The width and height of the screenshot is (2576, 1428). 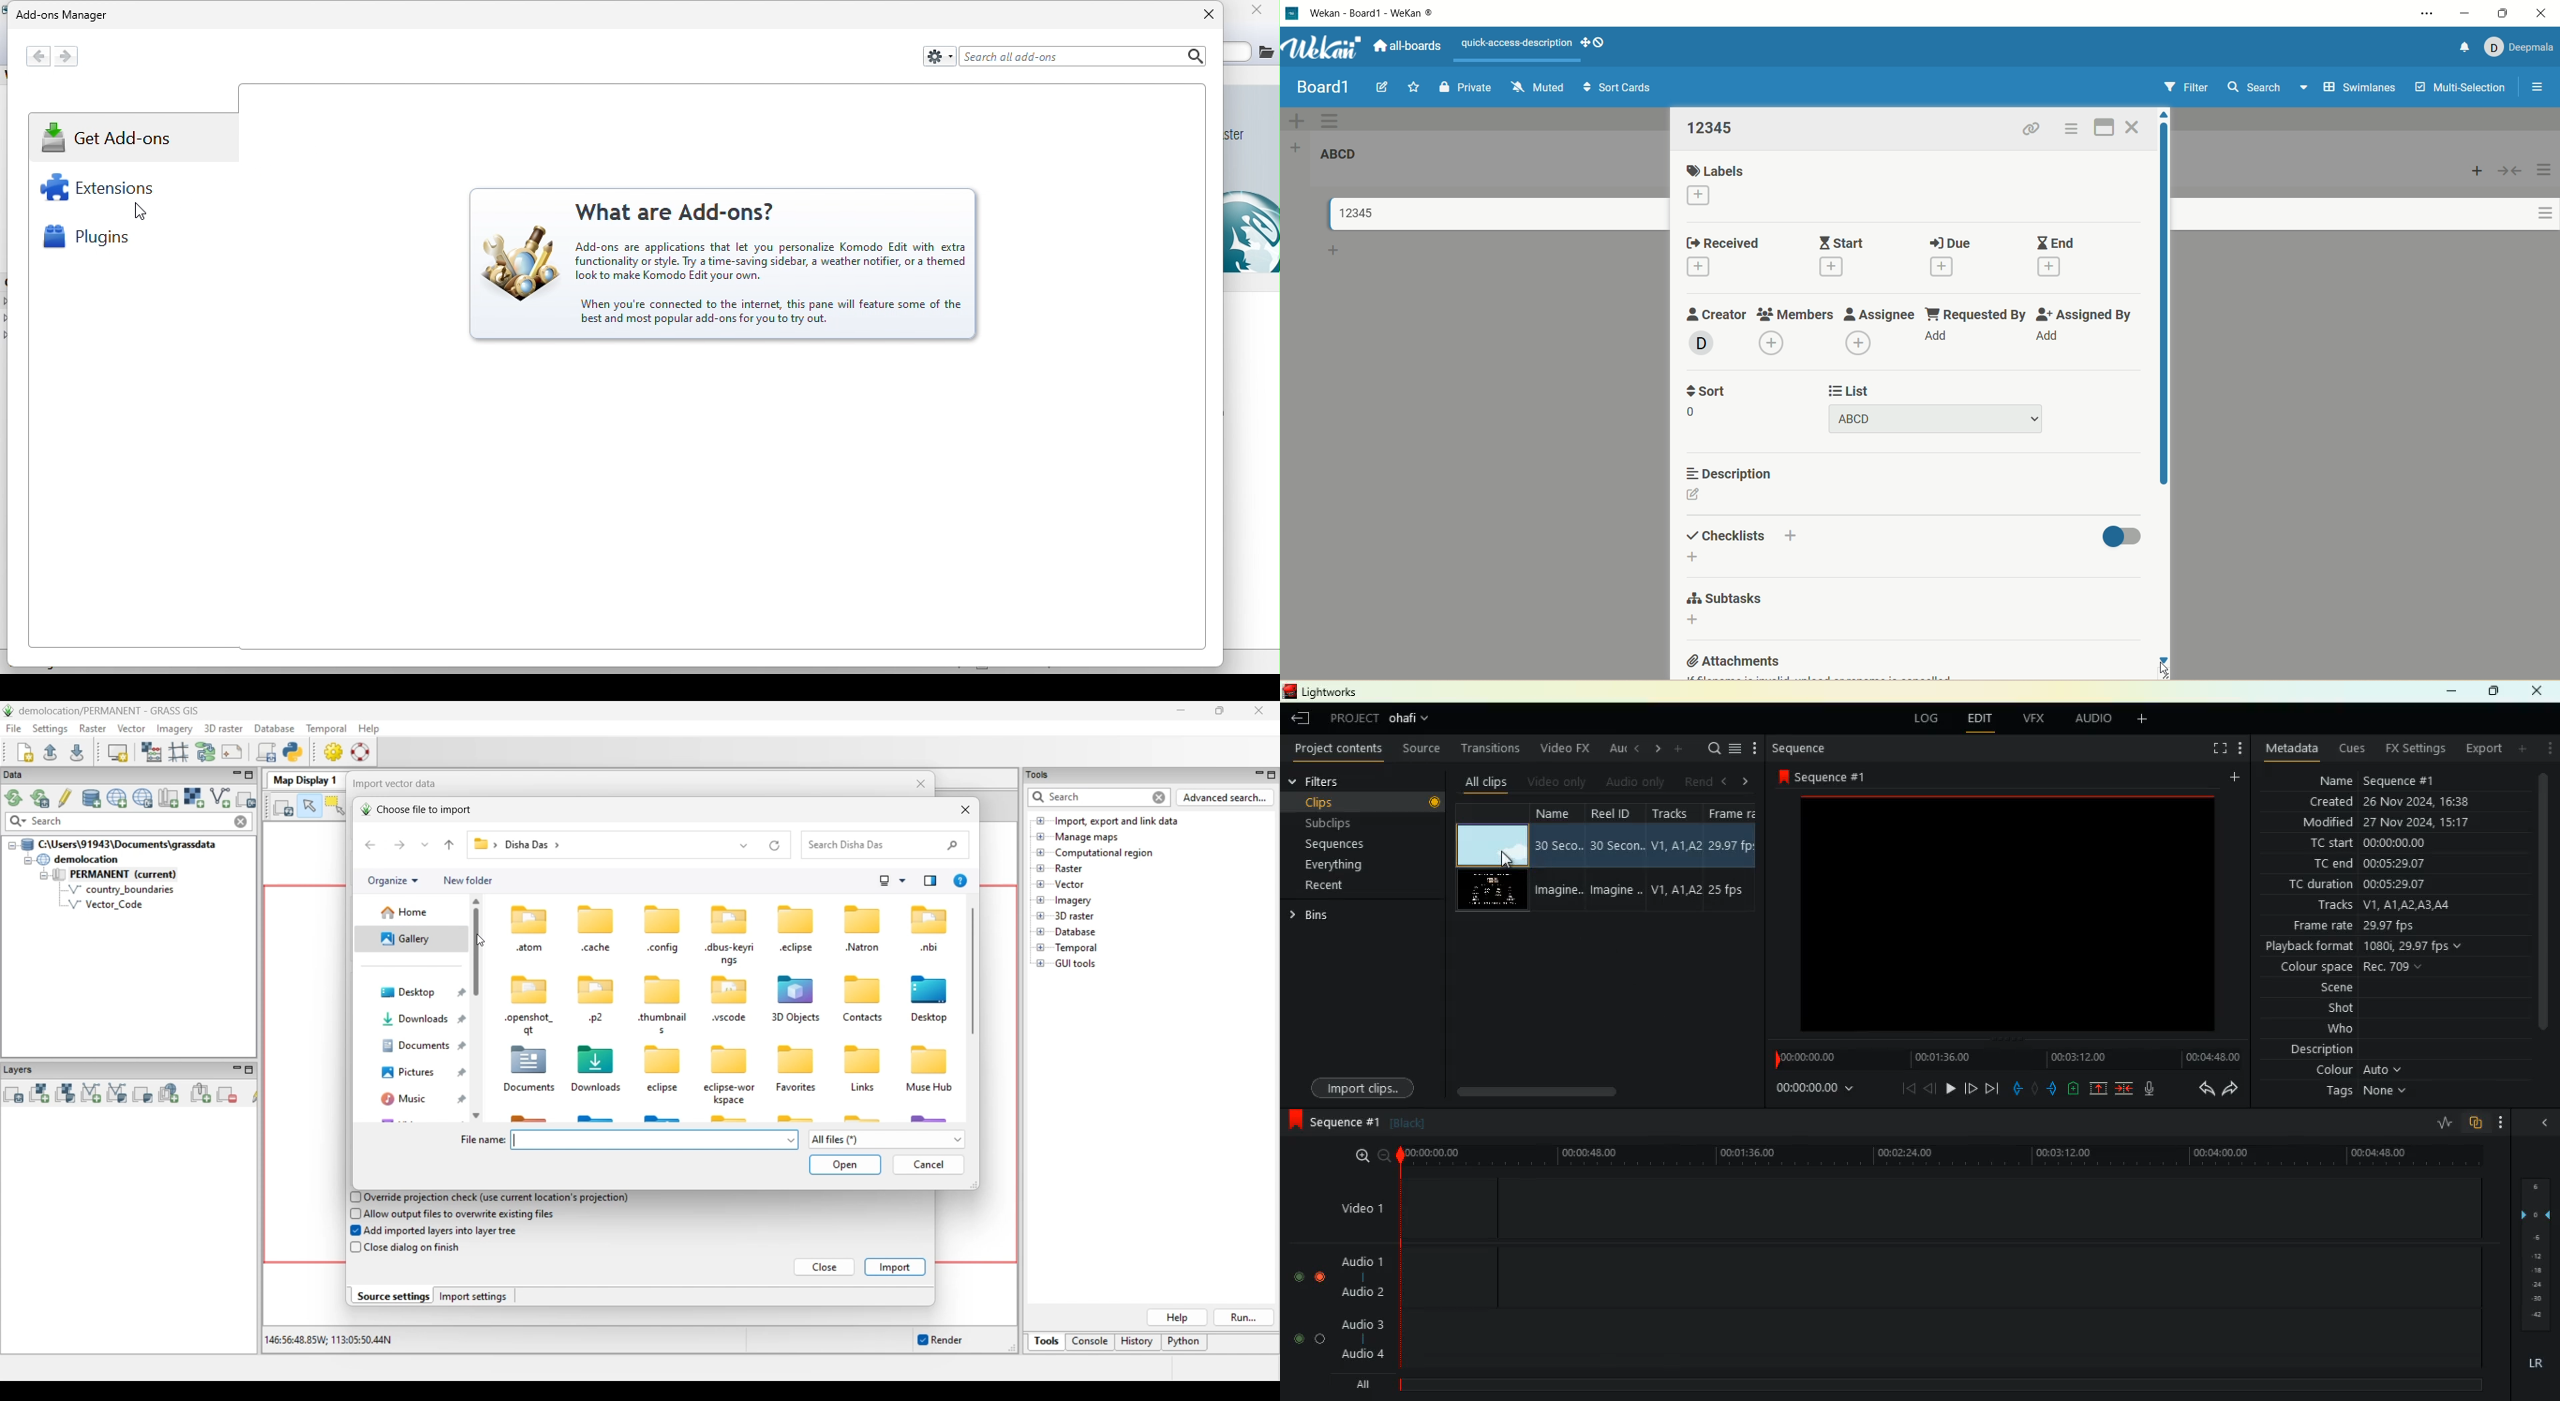 What do you see at coordinates (2106, 125) in the screenshot?
I see `full screen` at bounding box center [2106, 125].